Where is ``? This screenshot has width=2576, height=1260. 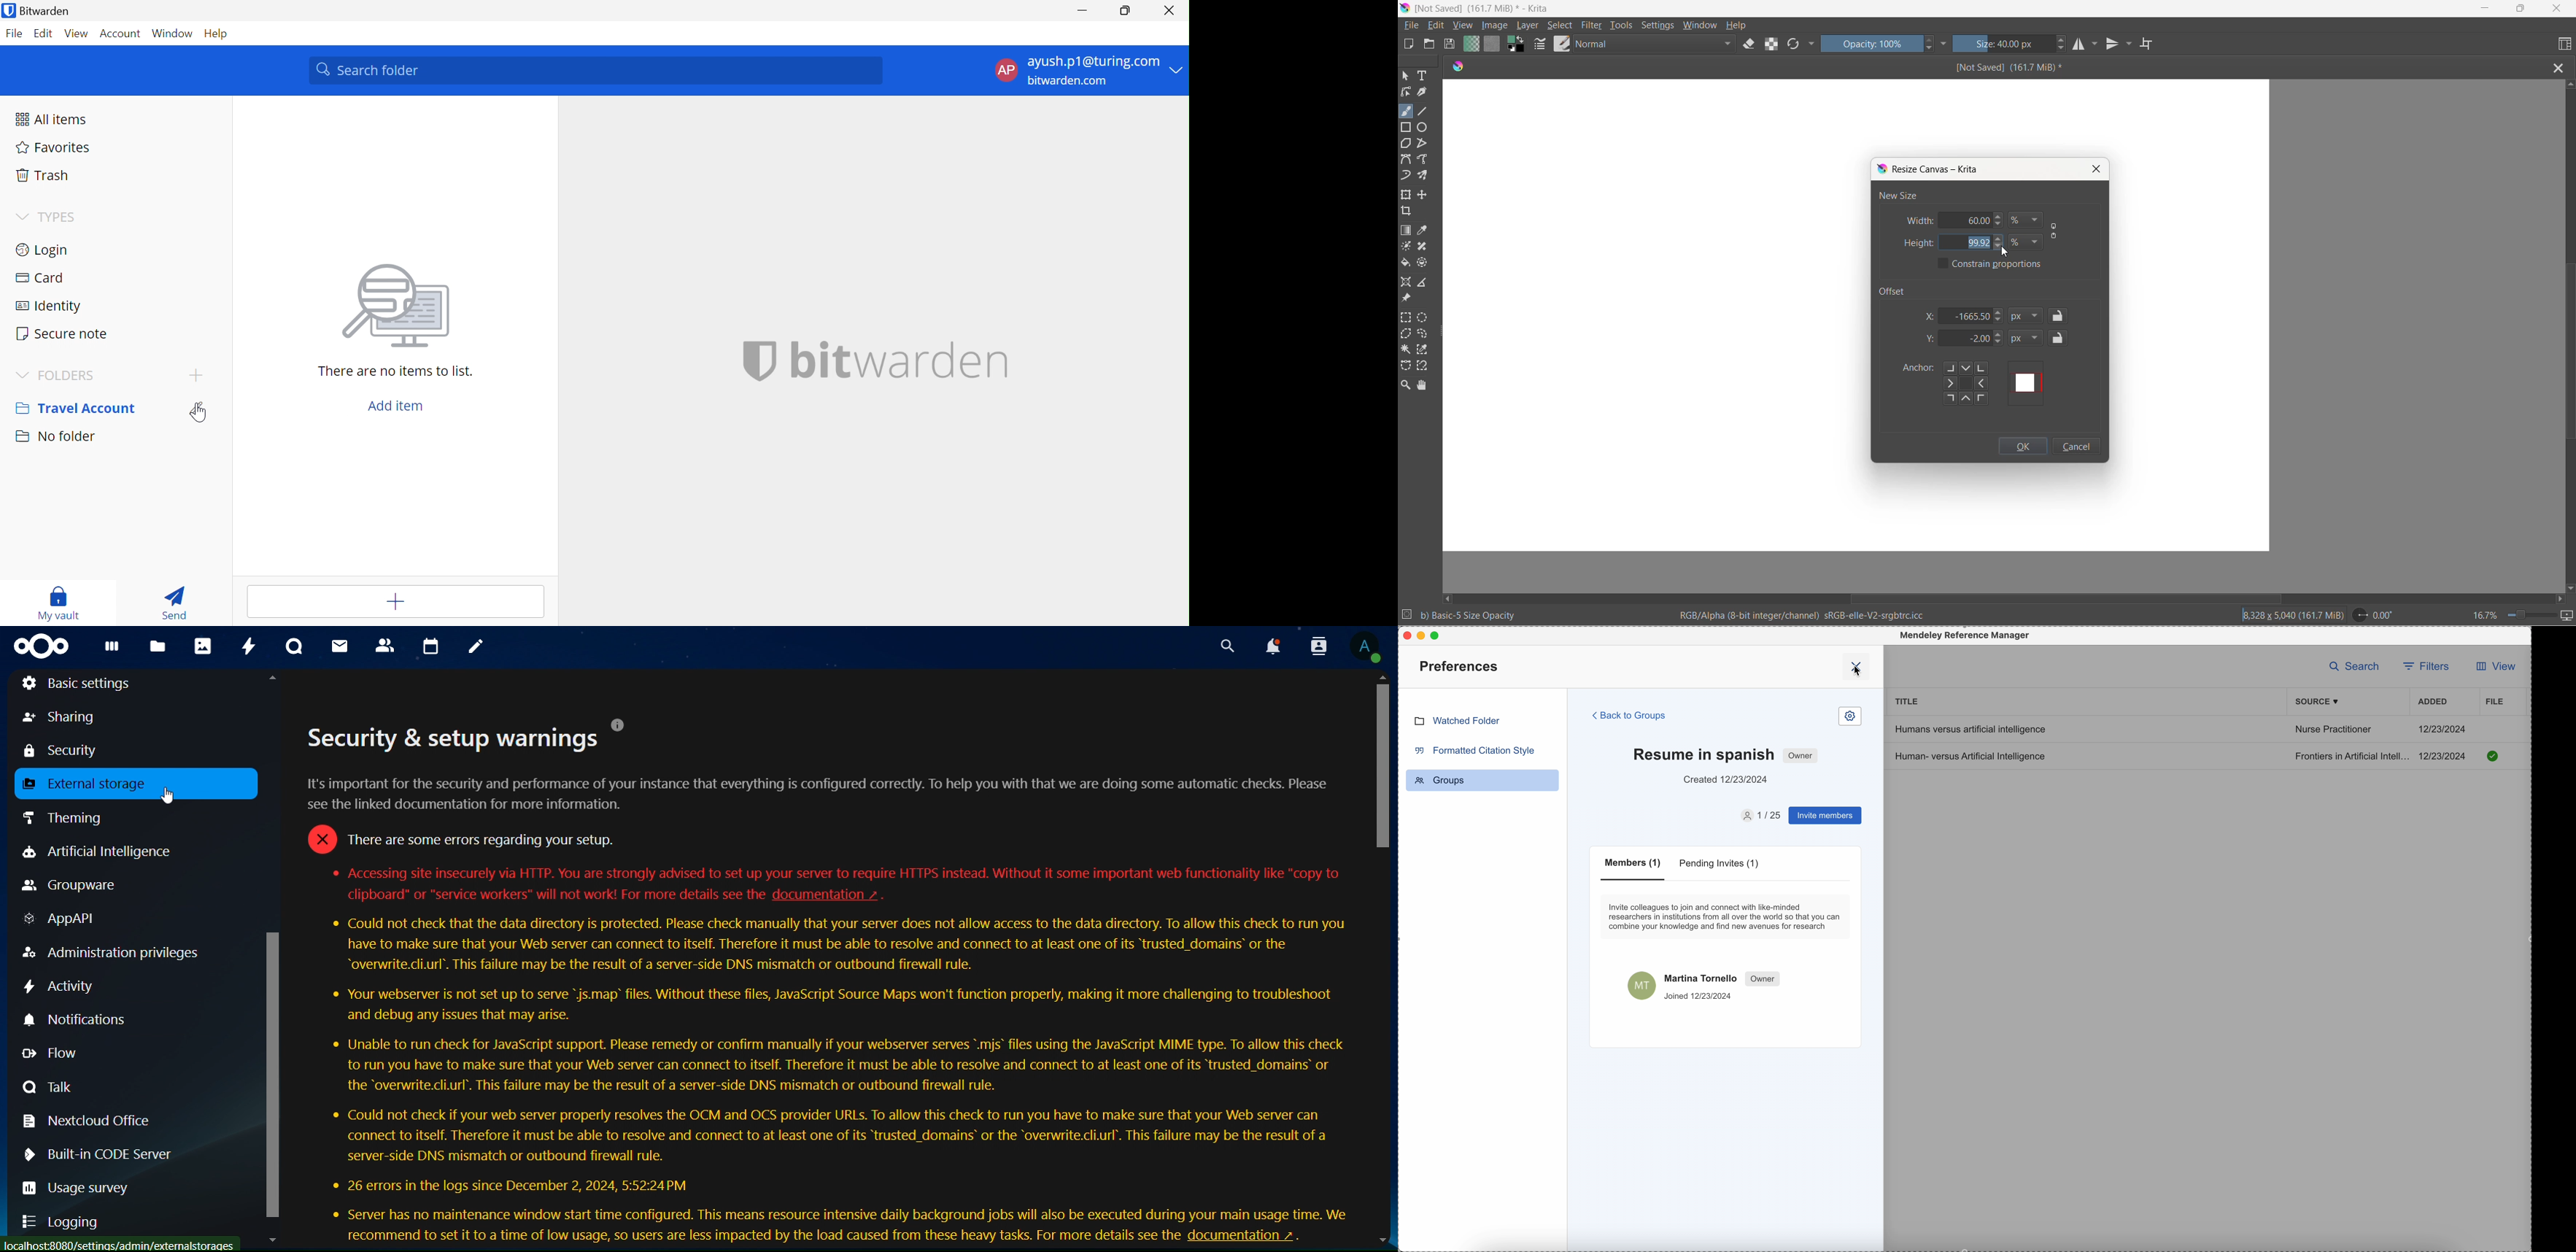  is located at coordinates (1930, 339).